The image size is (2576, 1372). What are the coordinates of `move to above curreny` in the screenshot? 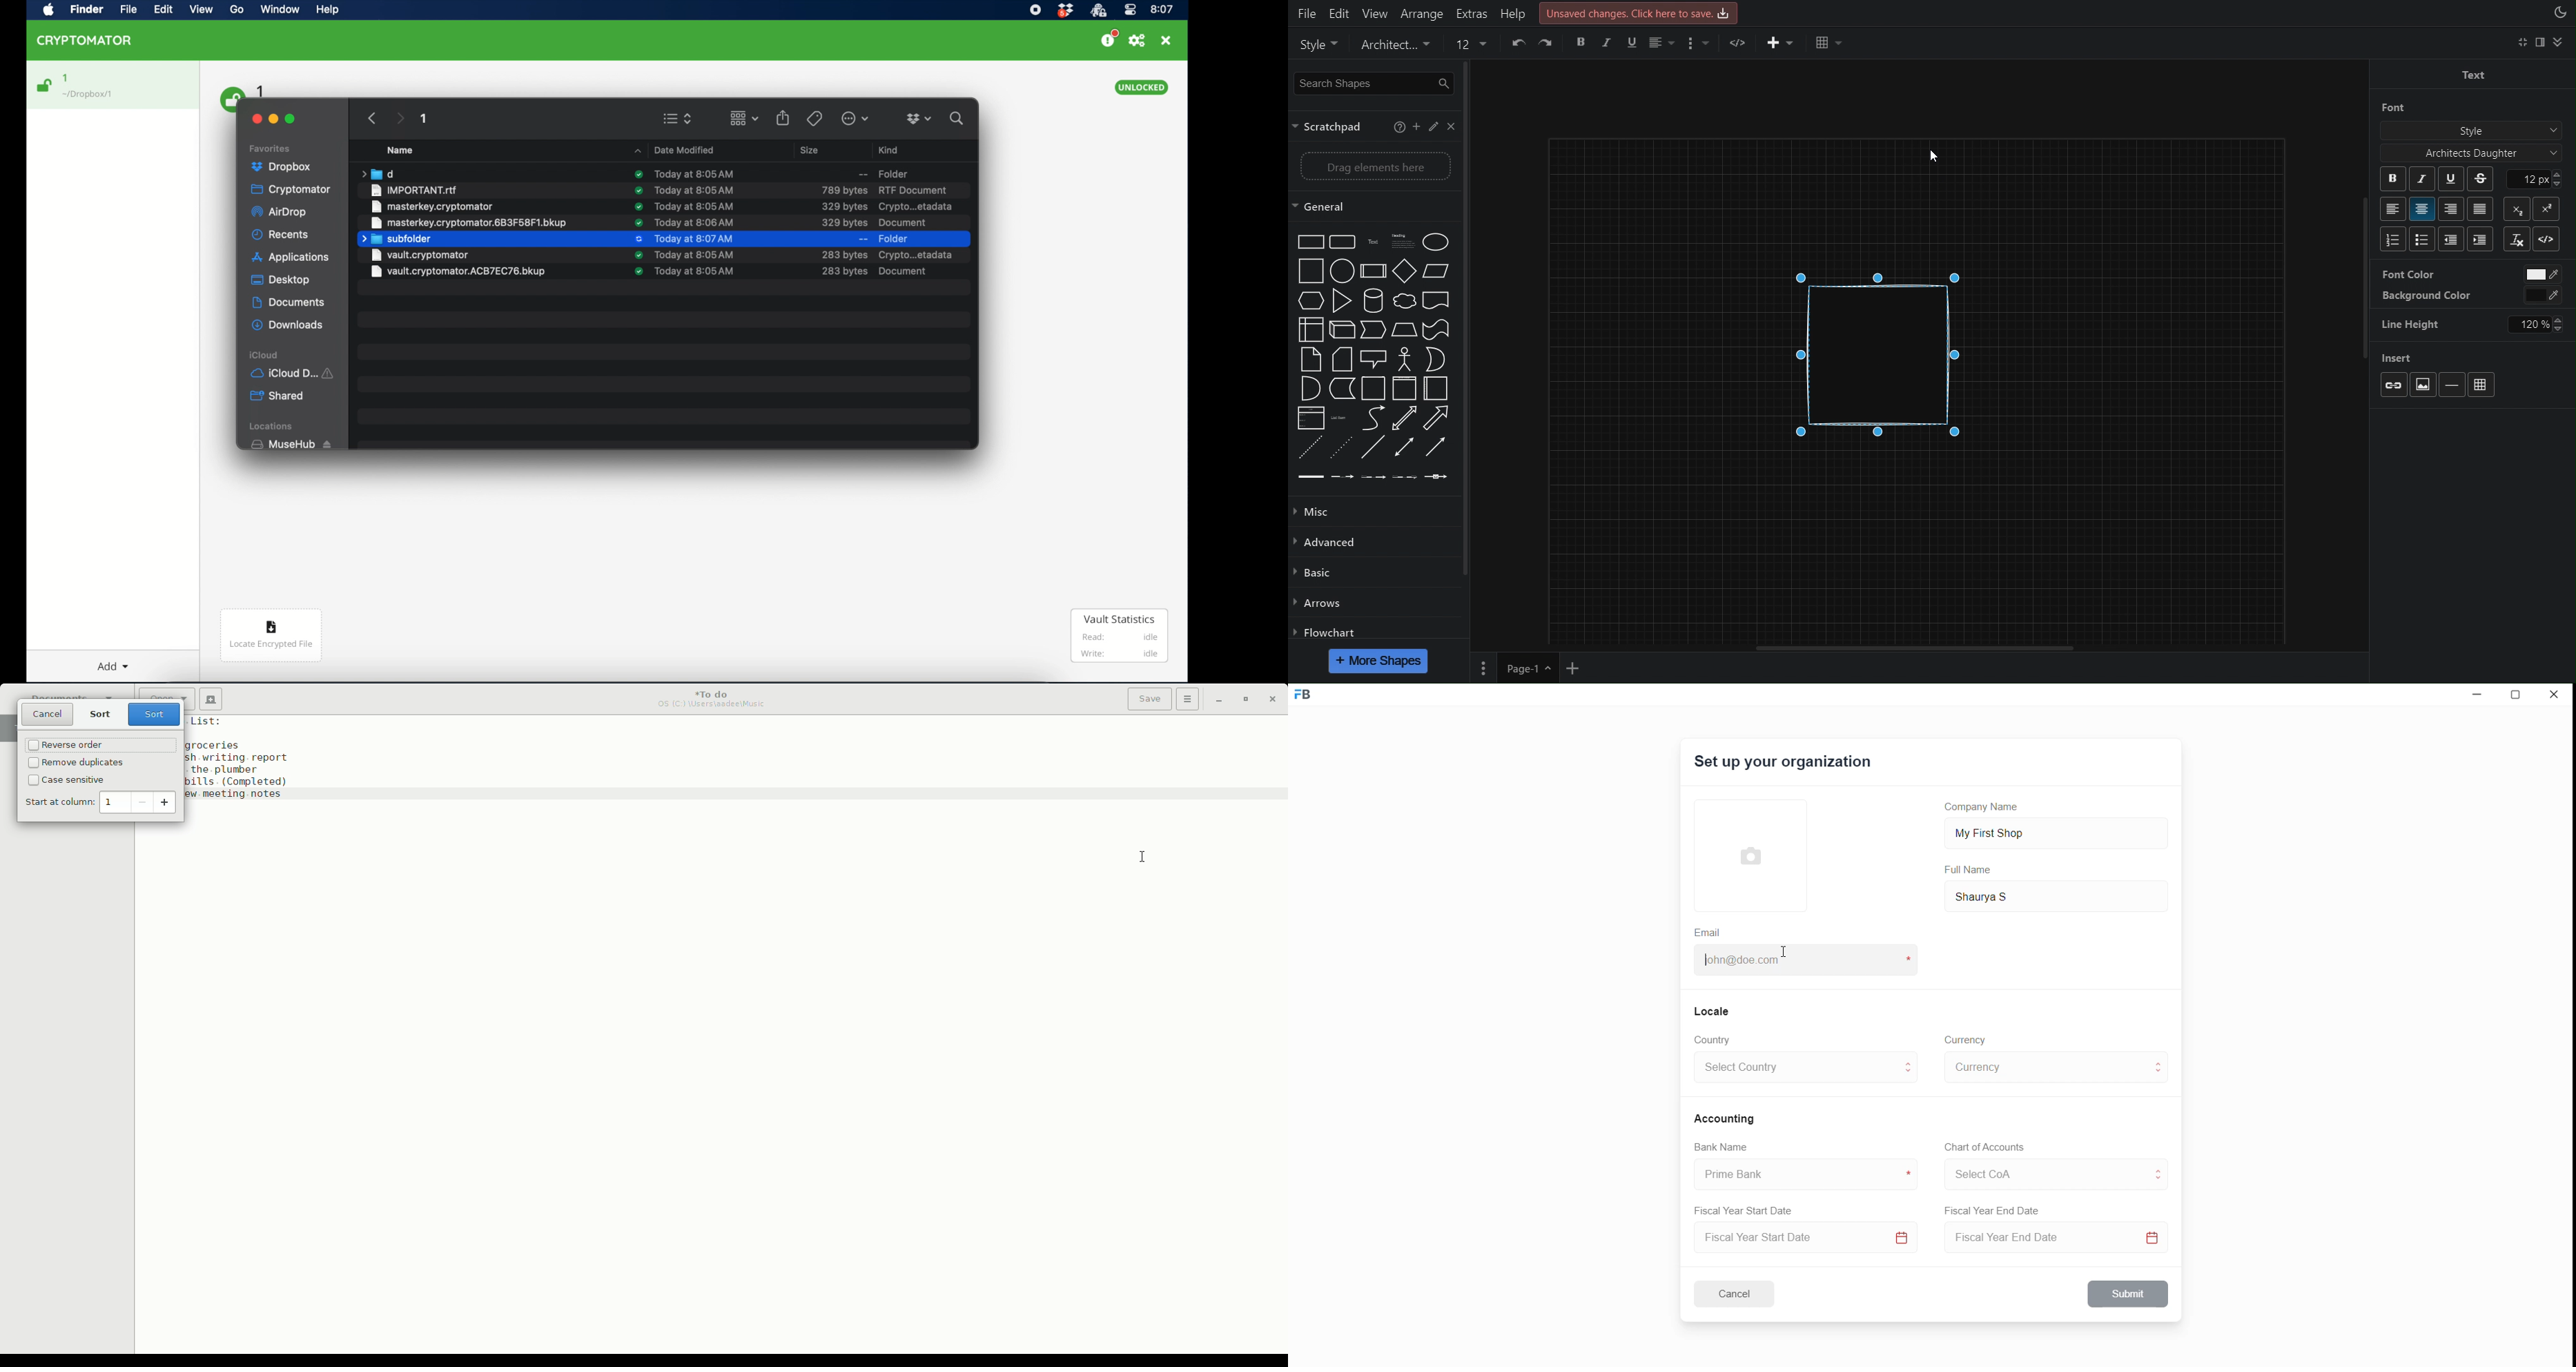 It's located at (2162, 1061).